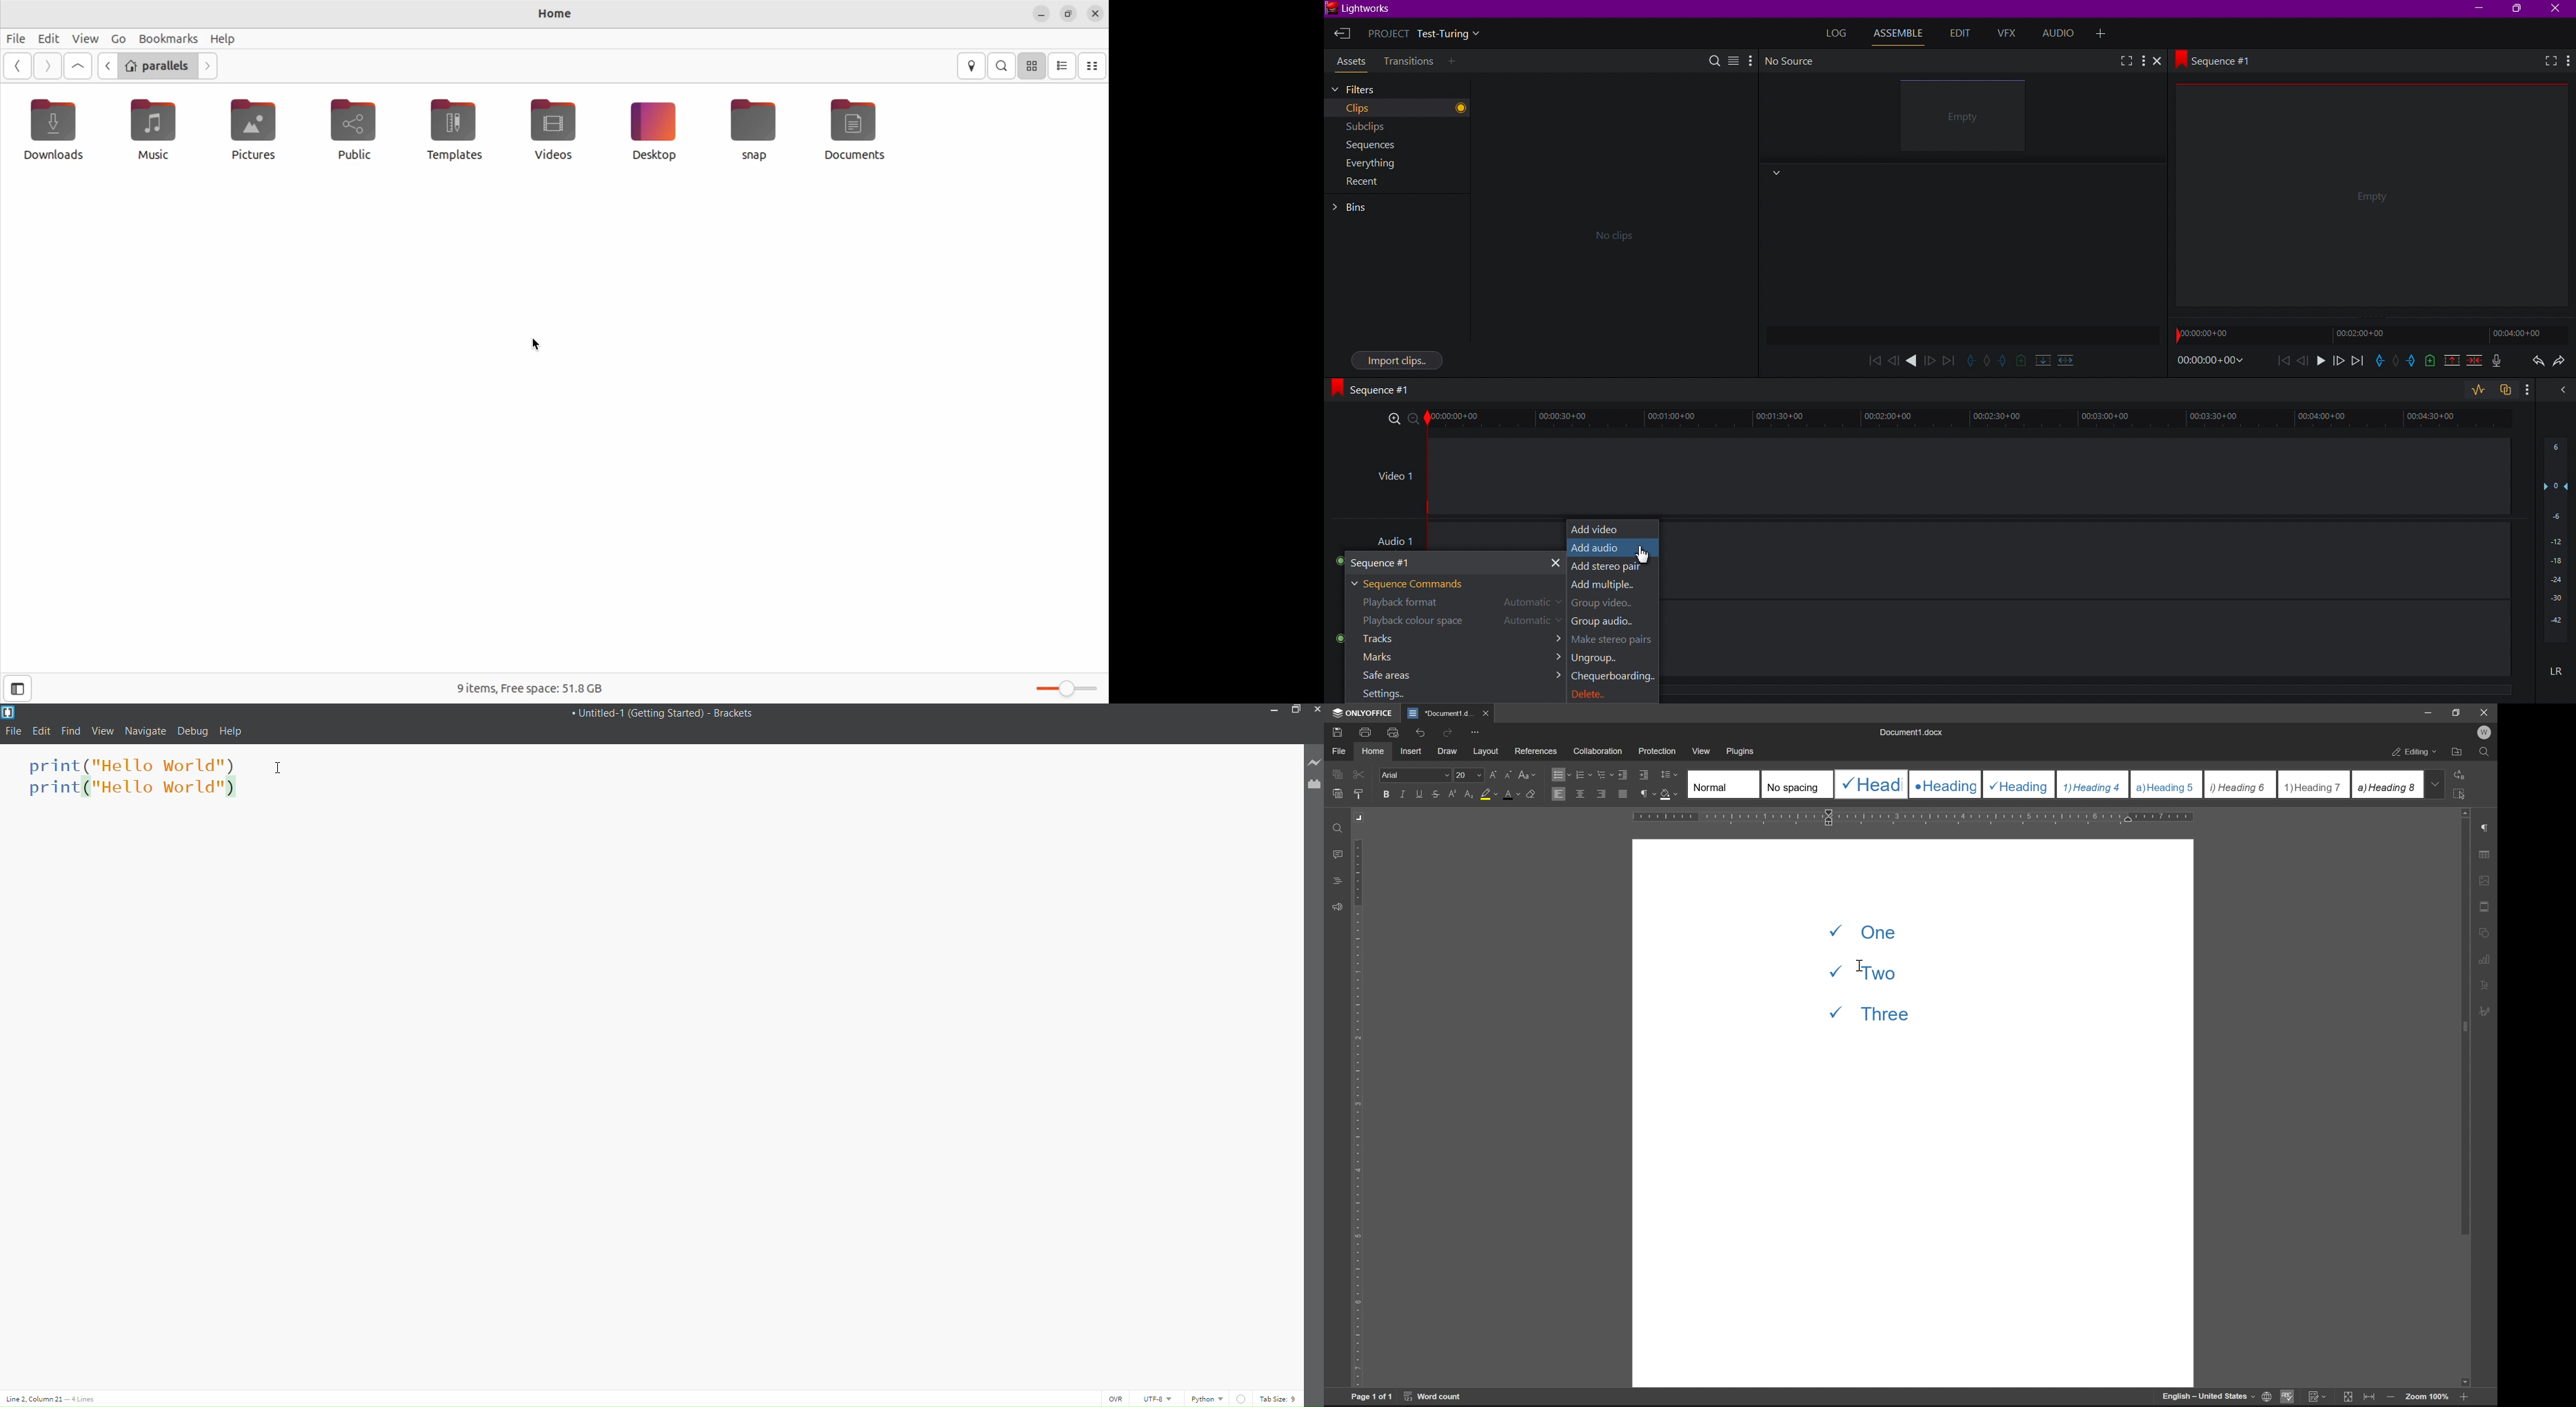 This screenshot has width=2576, height=1428. Describe the element at coordinates (1366, 144) in the screenshot. I see `Sequences` at that location.